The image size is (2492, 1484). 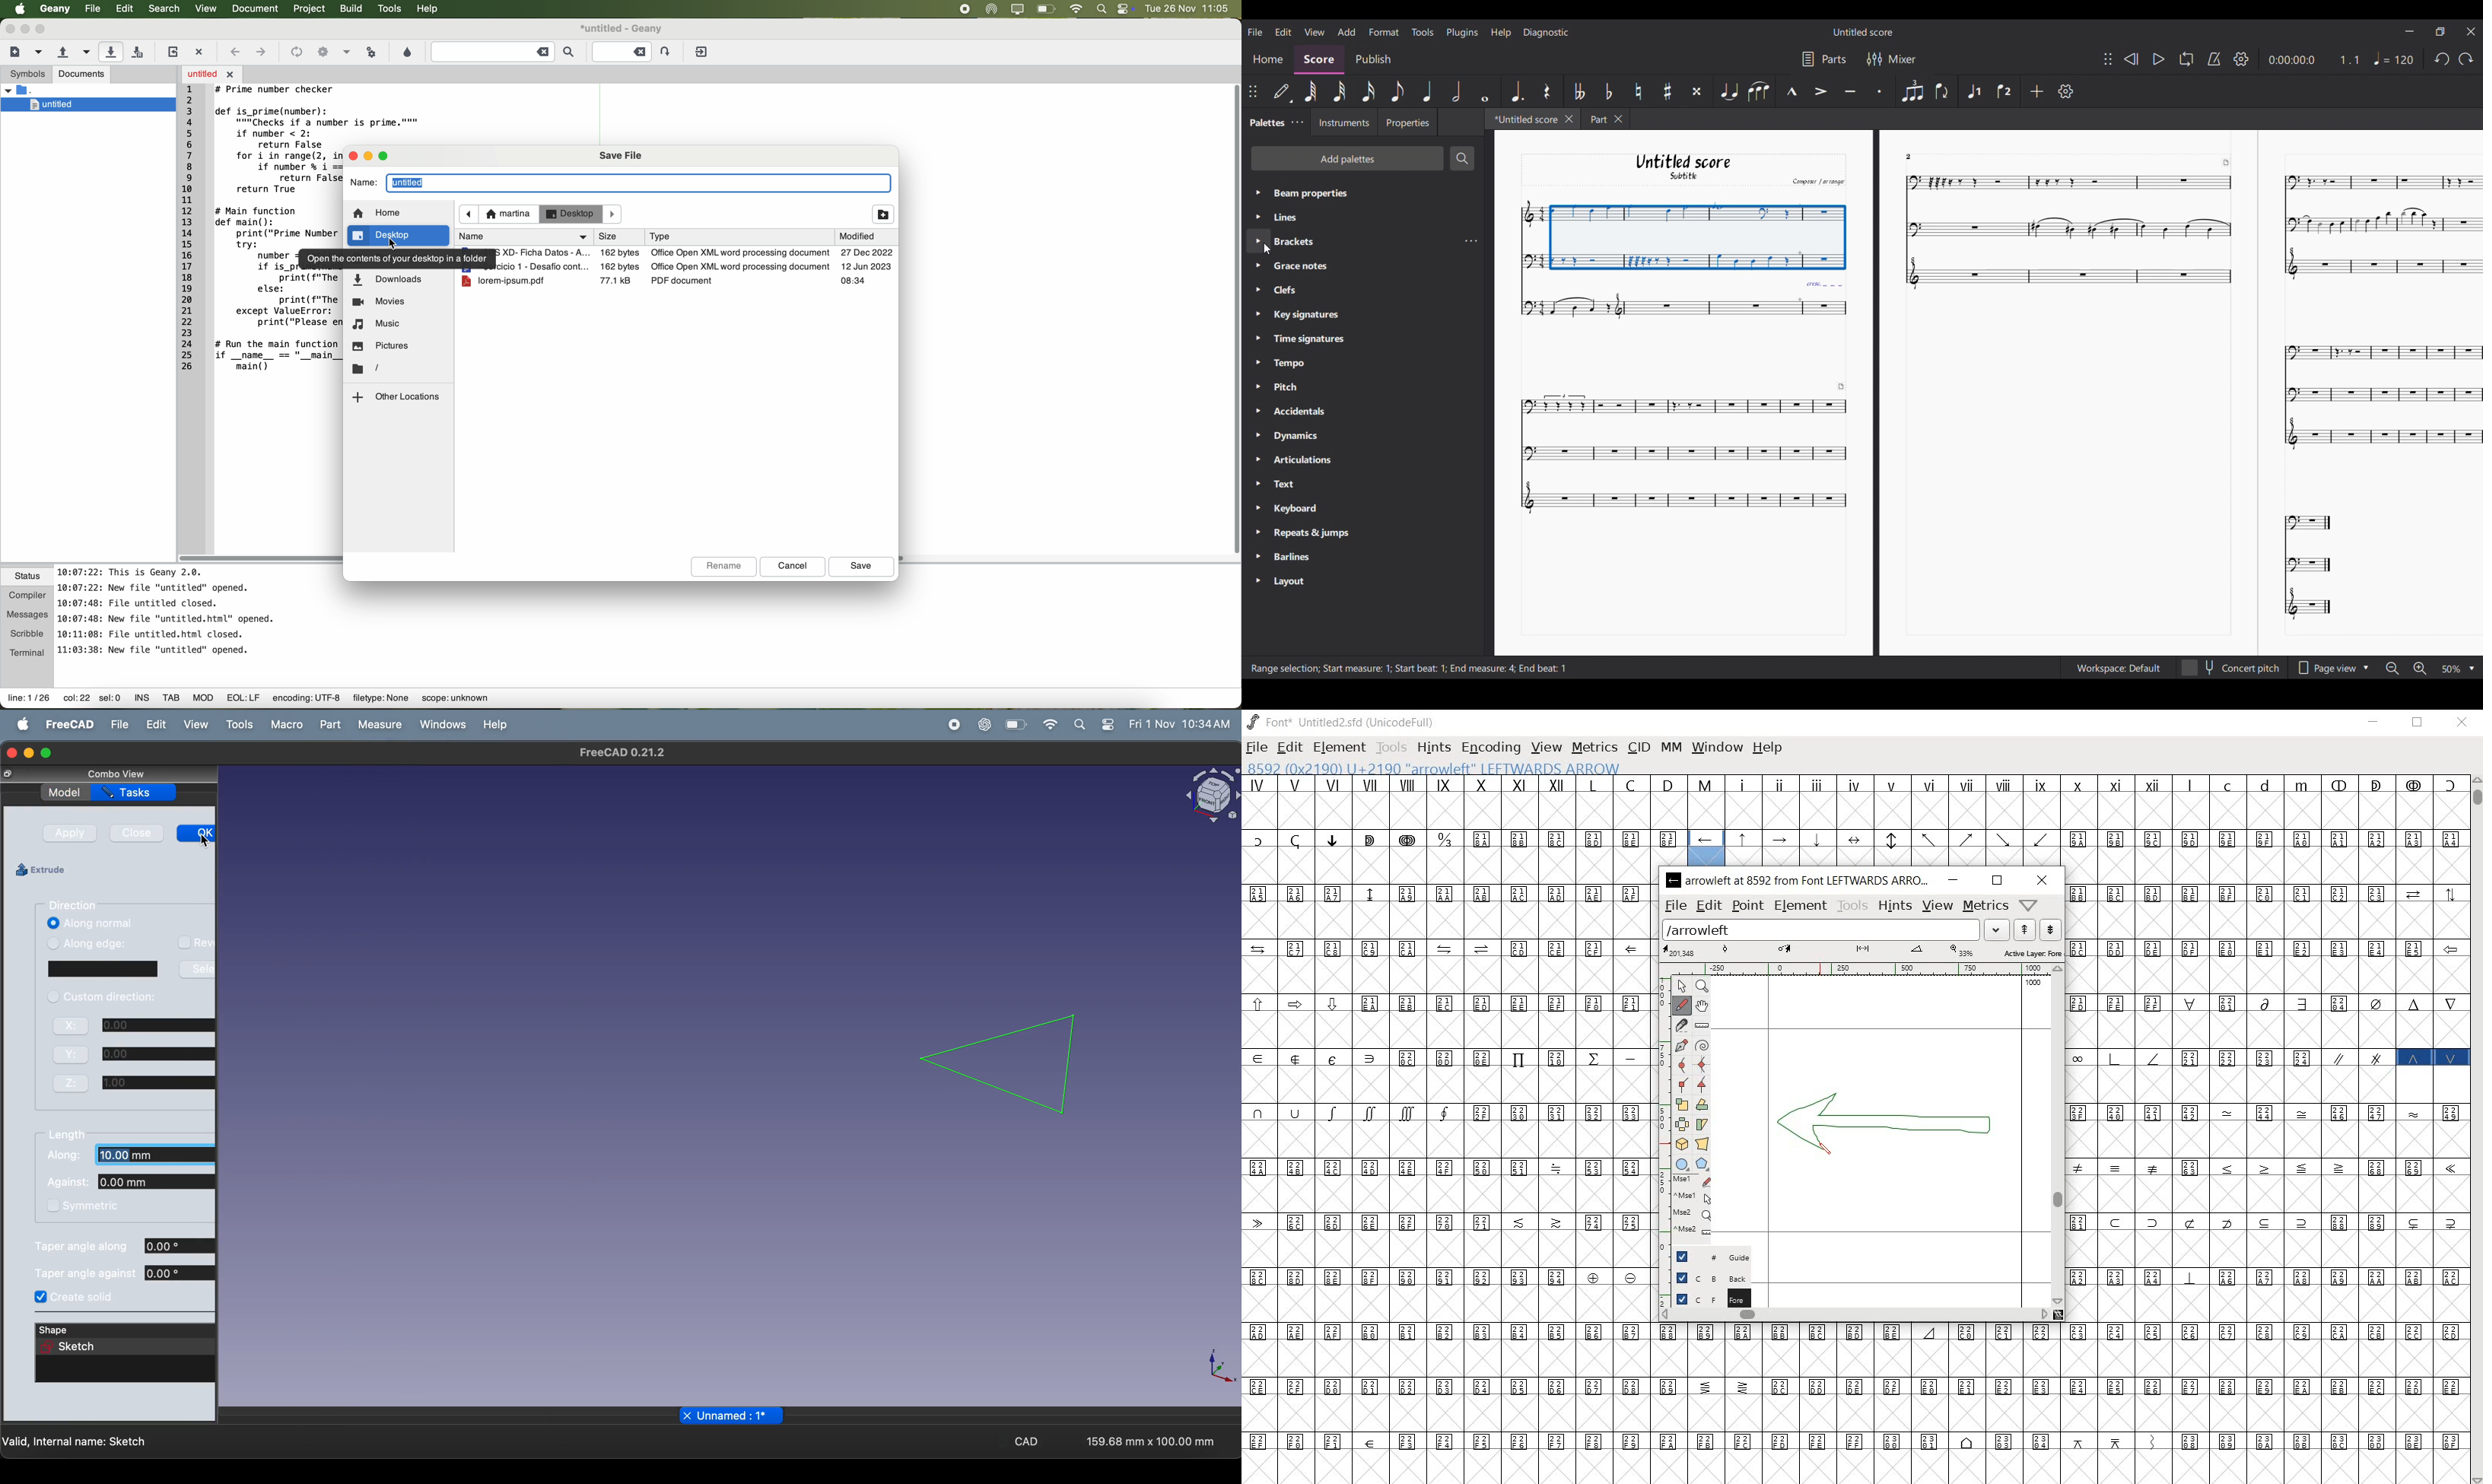 I want to click on apply, so click(x=69, y=834).